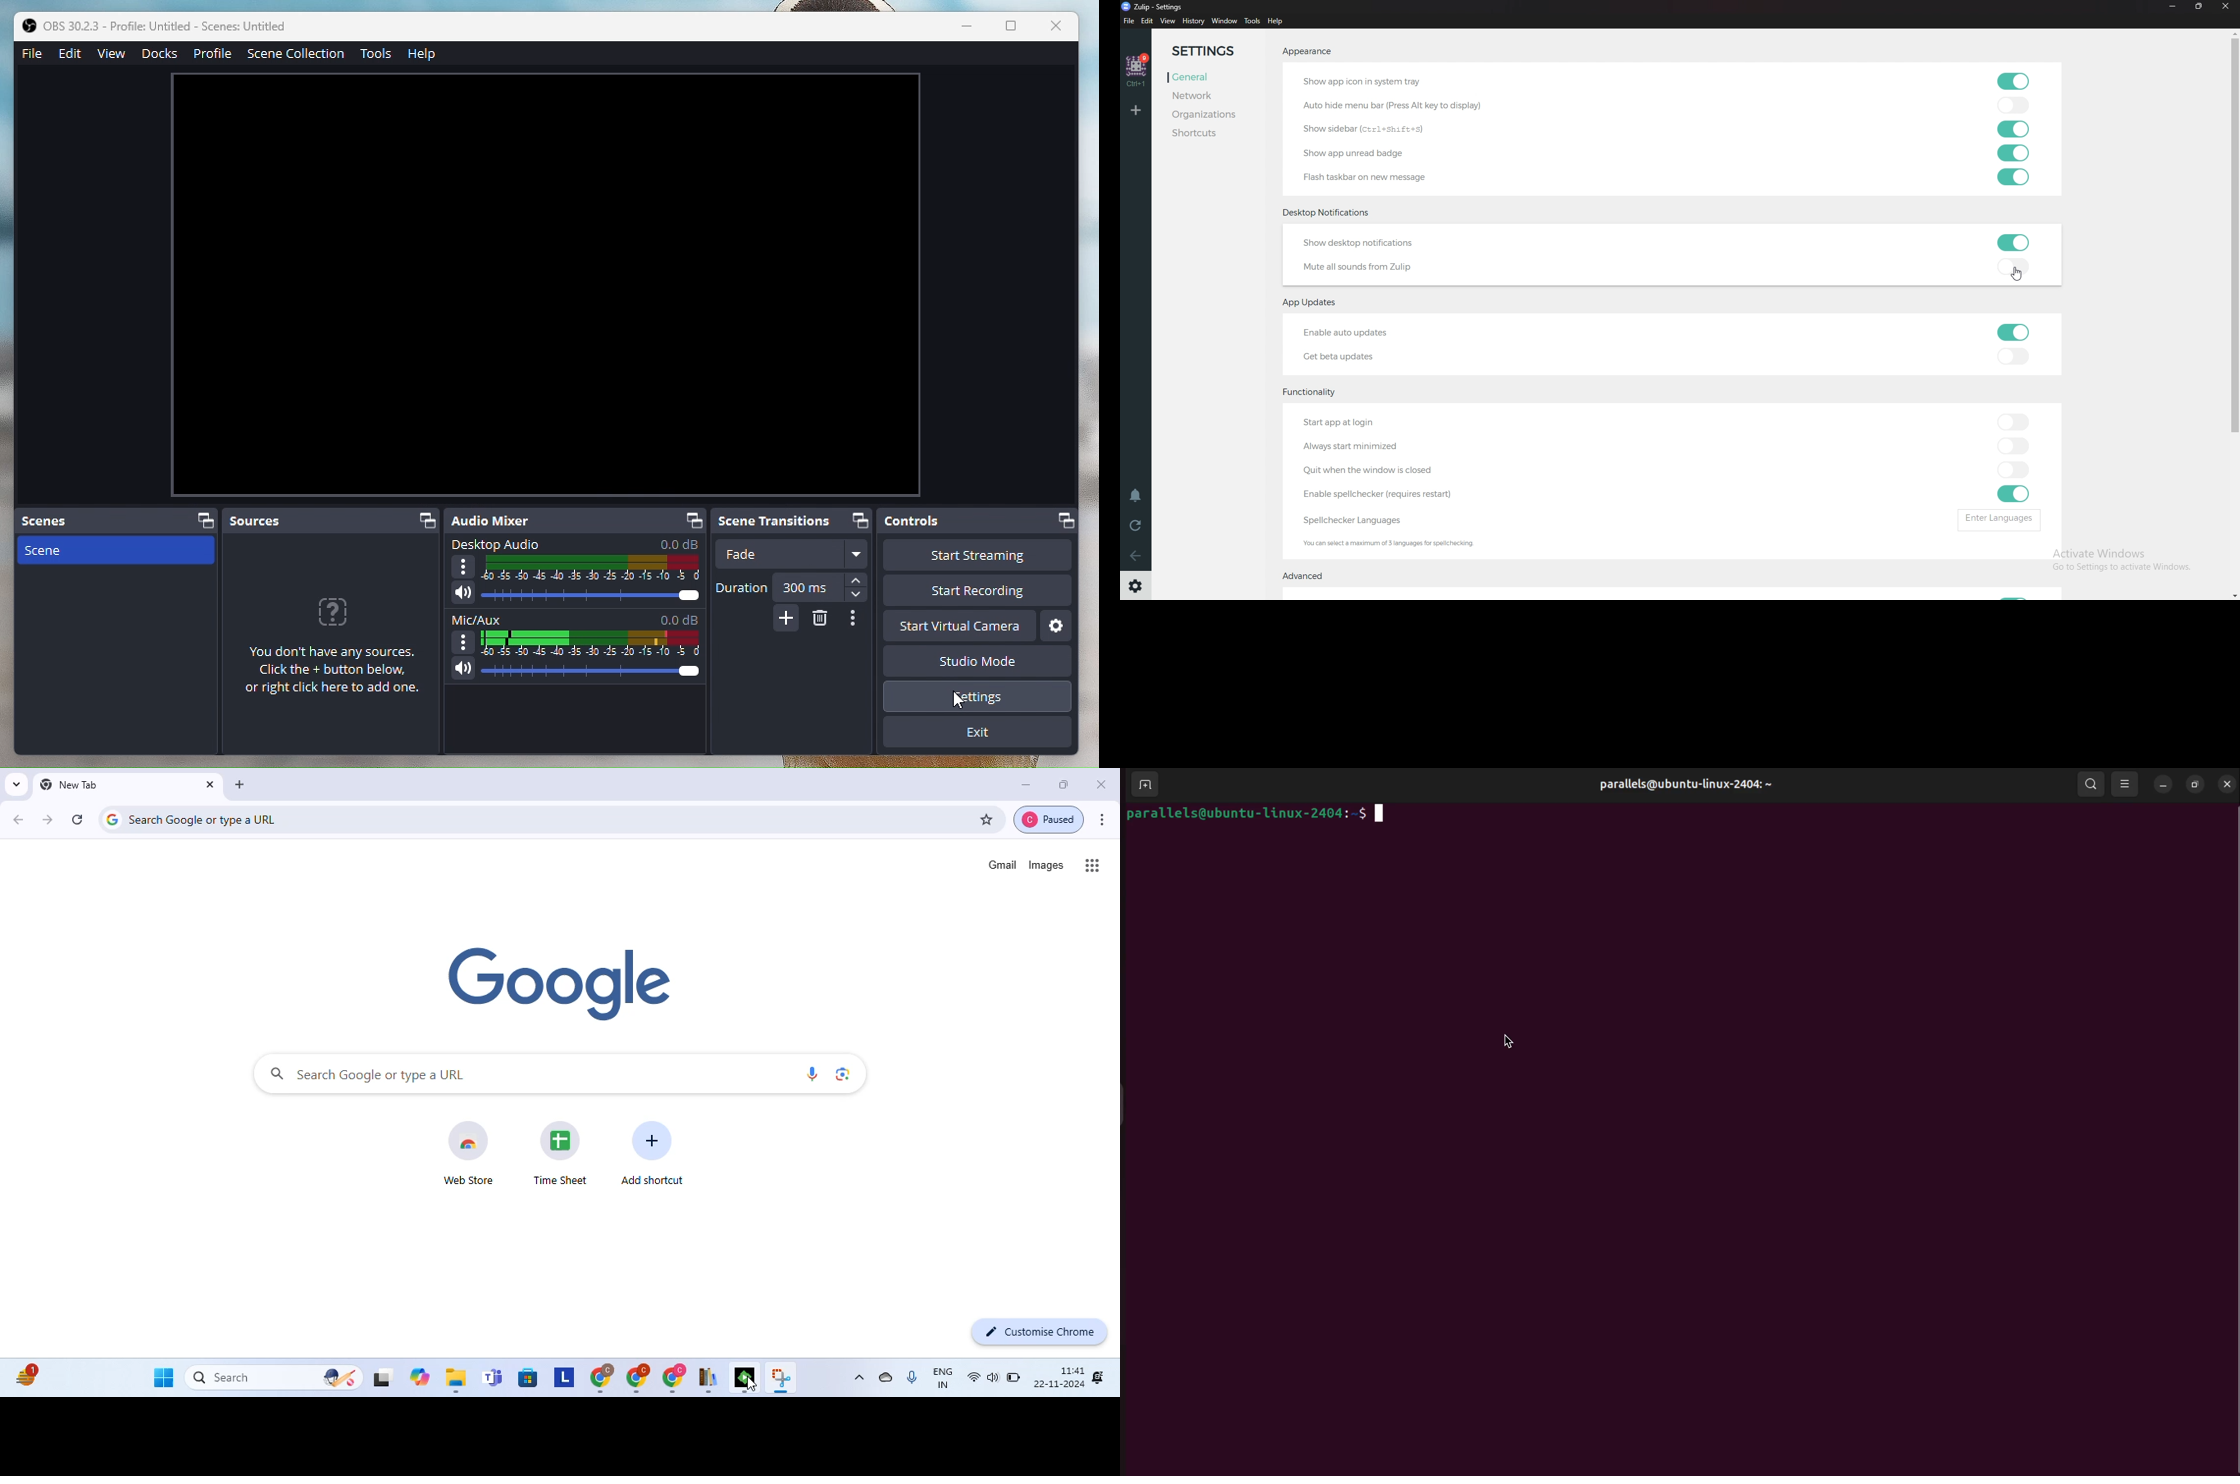  What do you see at coordinates (576, 572) in the screenshot?
I see `Desktop Audio` at bounding box center [576, 572].